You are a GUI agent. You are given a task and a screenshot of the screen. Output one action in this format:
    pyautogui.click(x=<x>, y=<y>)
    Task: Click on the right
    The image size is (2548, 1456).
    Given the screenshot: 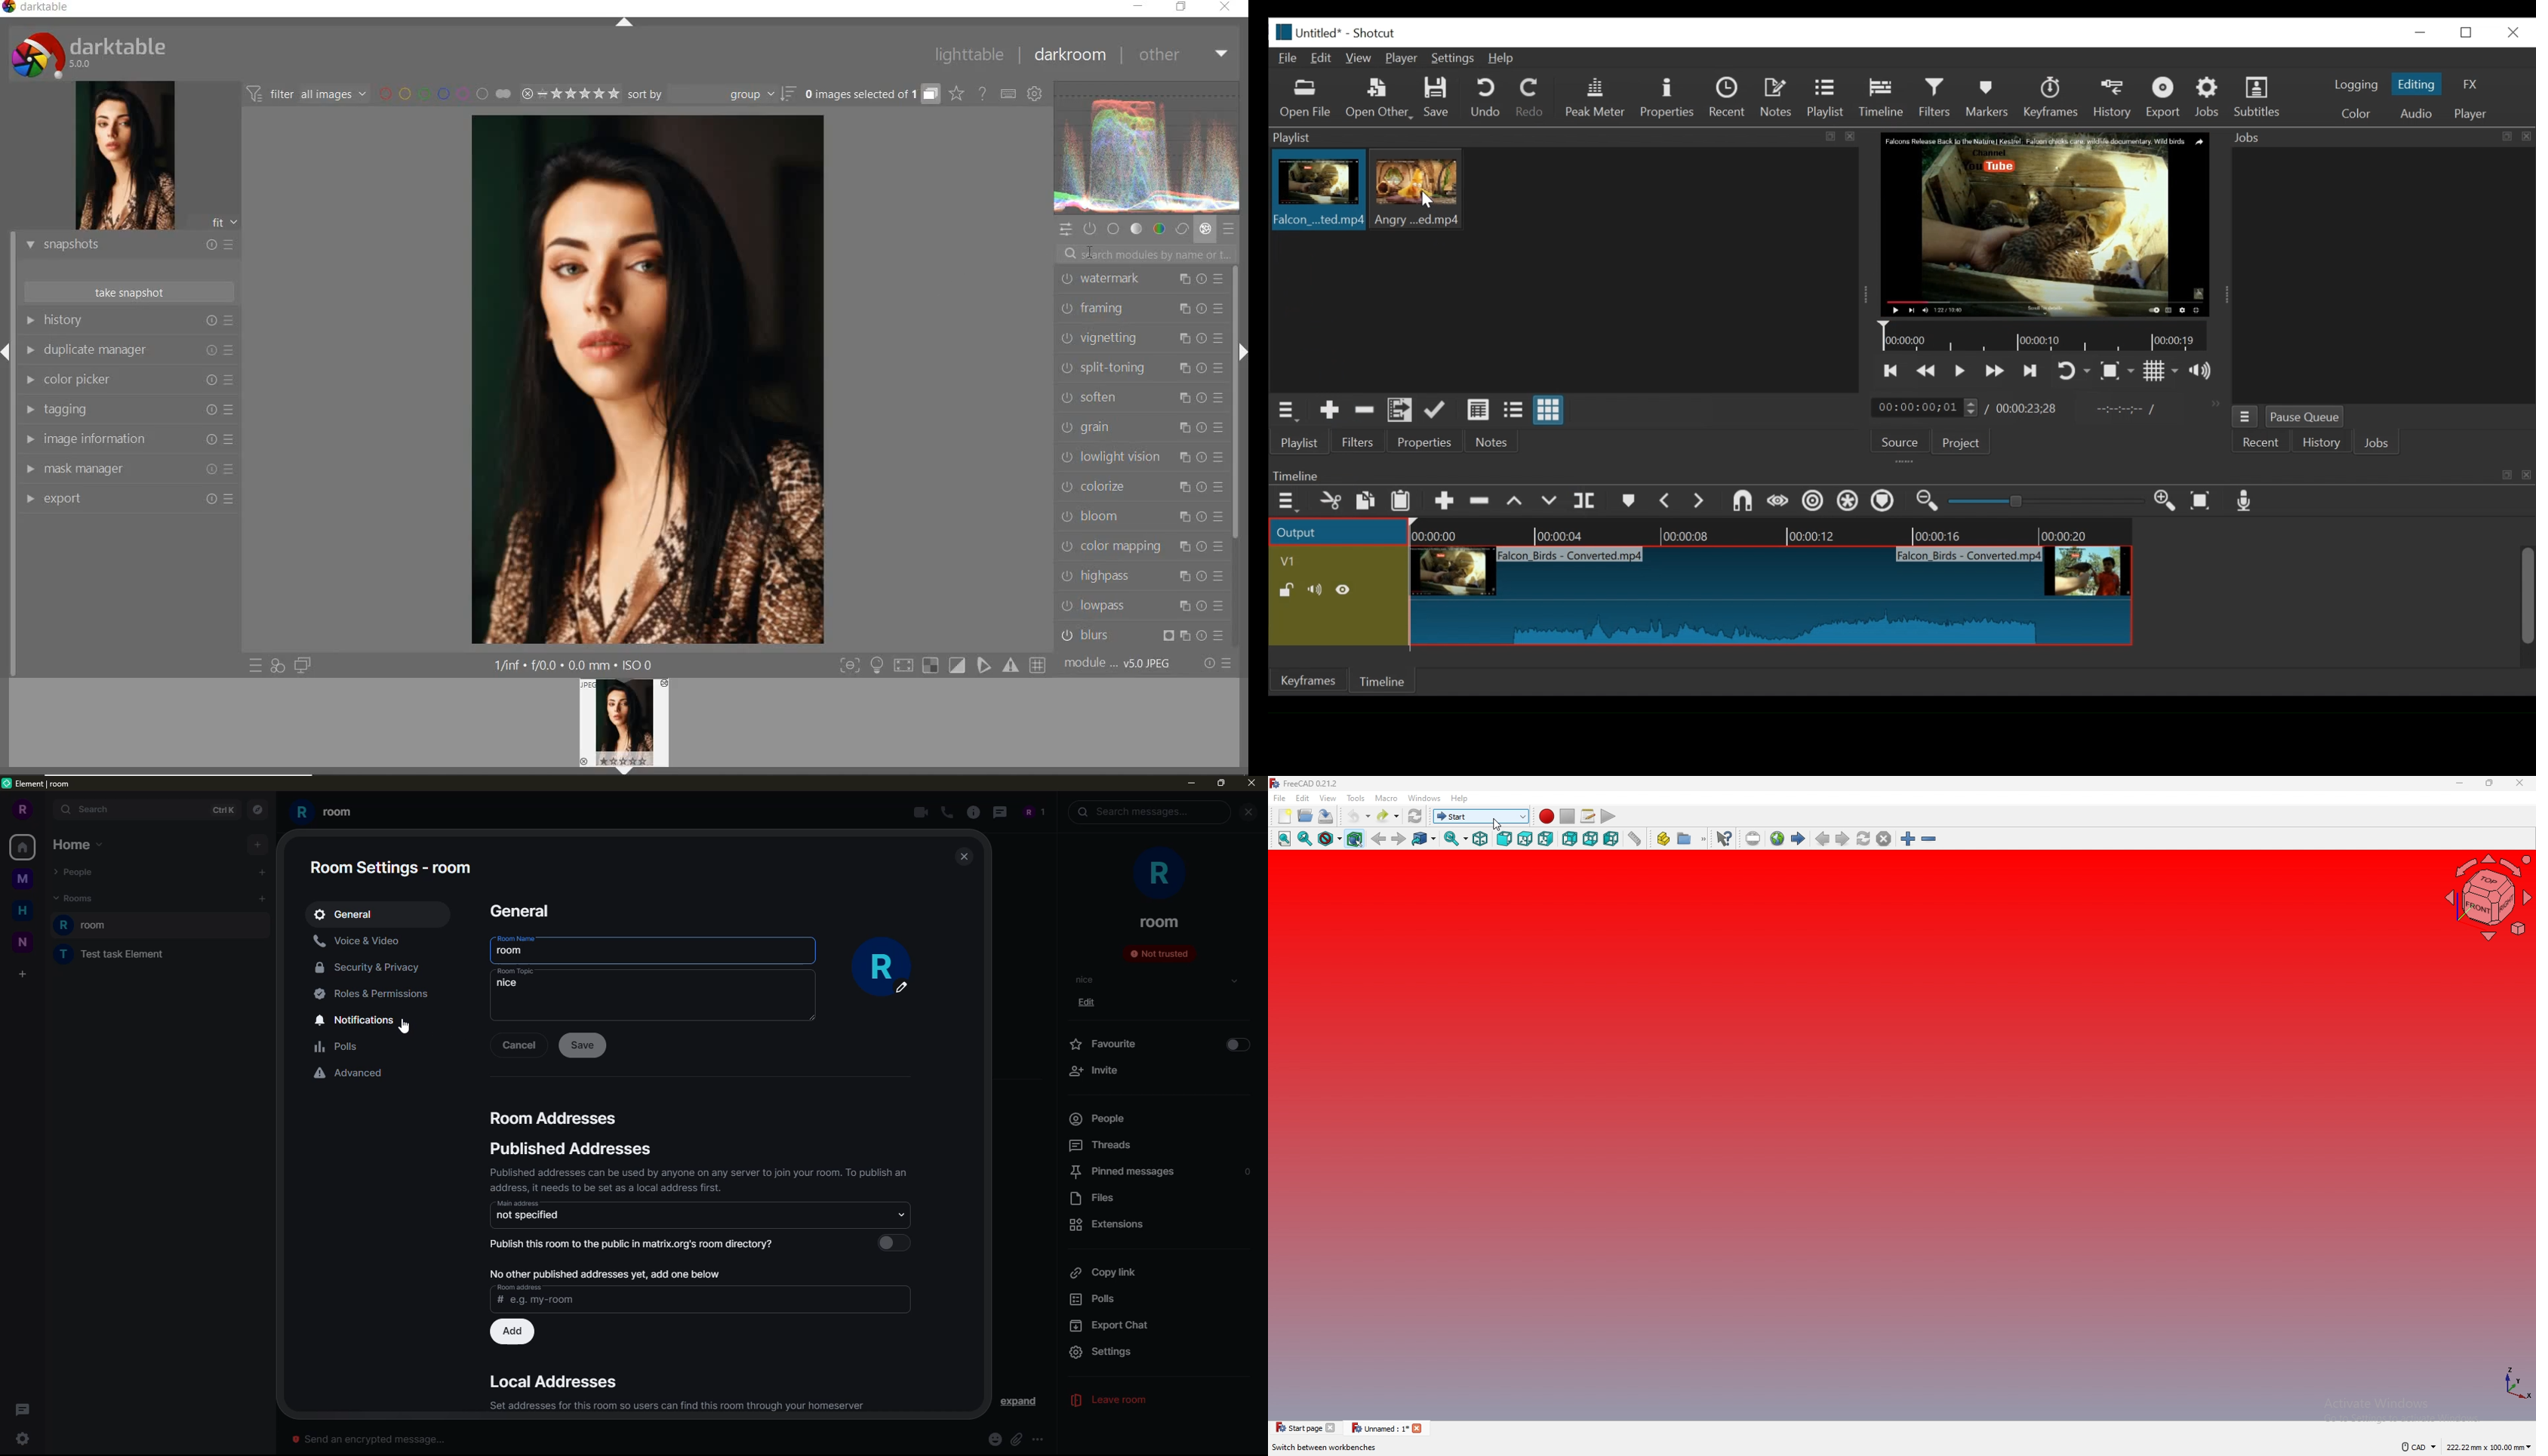 What is the action you would take?
    pyautogui.click(x=1545, y=839)
    